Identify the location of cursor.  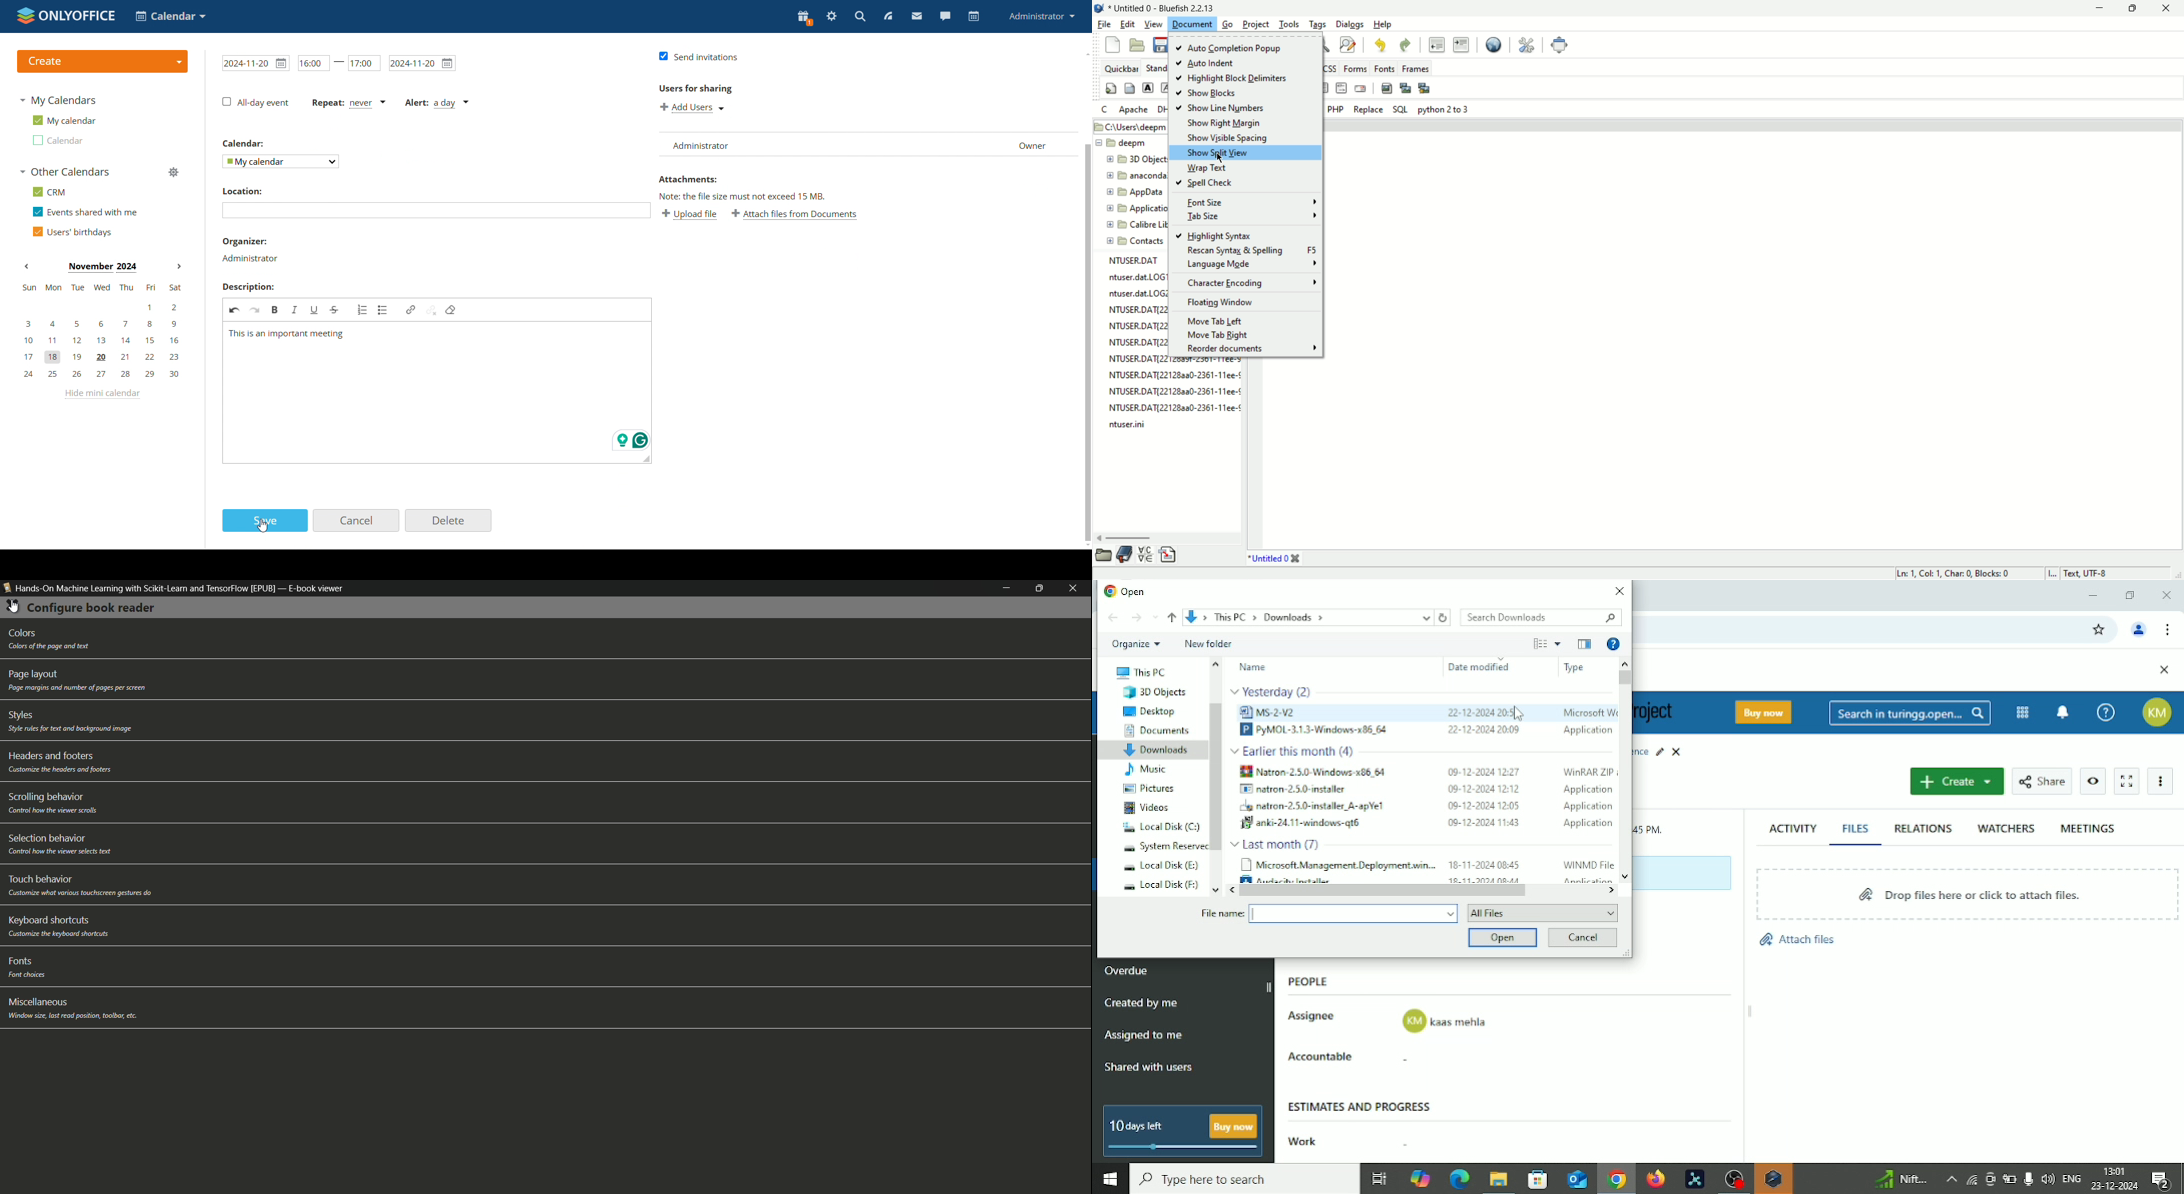
(15, 608).